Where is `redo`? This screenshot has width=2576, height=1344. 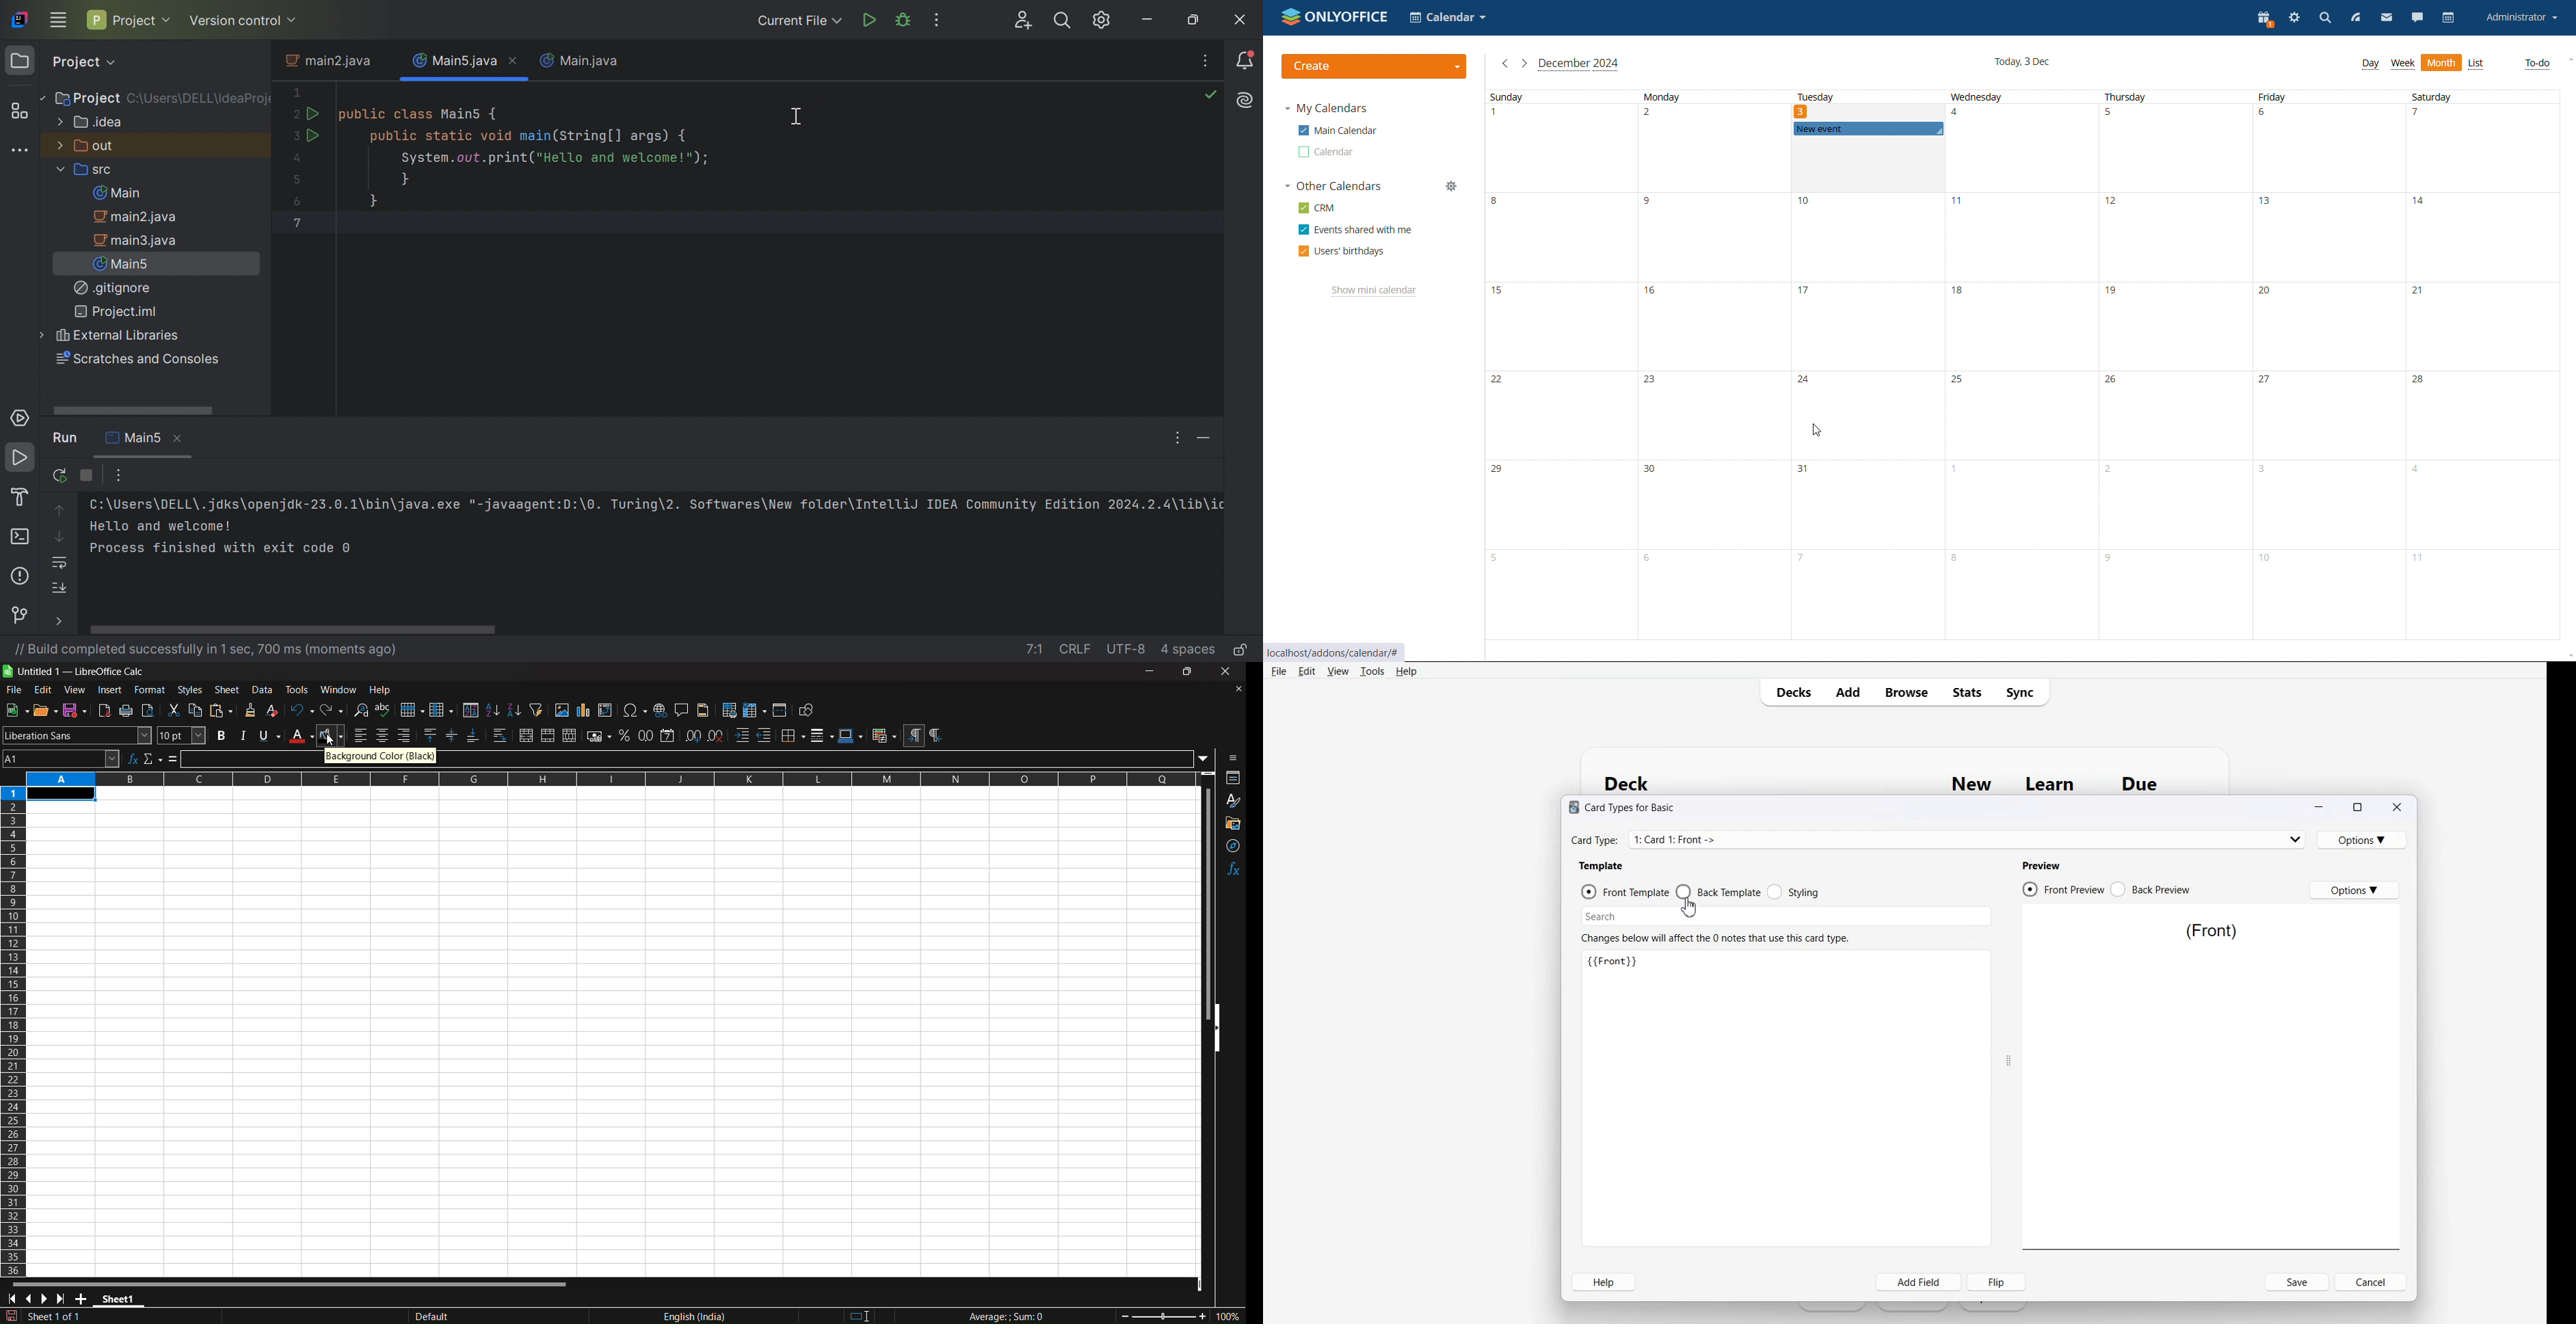
redo is located at coordinates (333, 709).